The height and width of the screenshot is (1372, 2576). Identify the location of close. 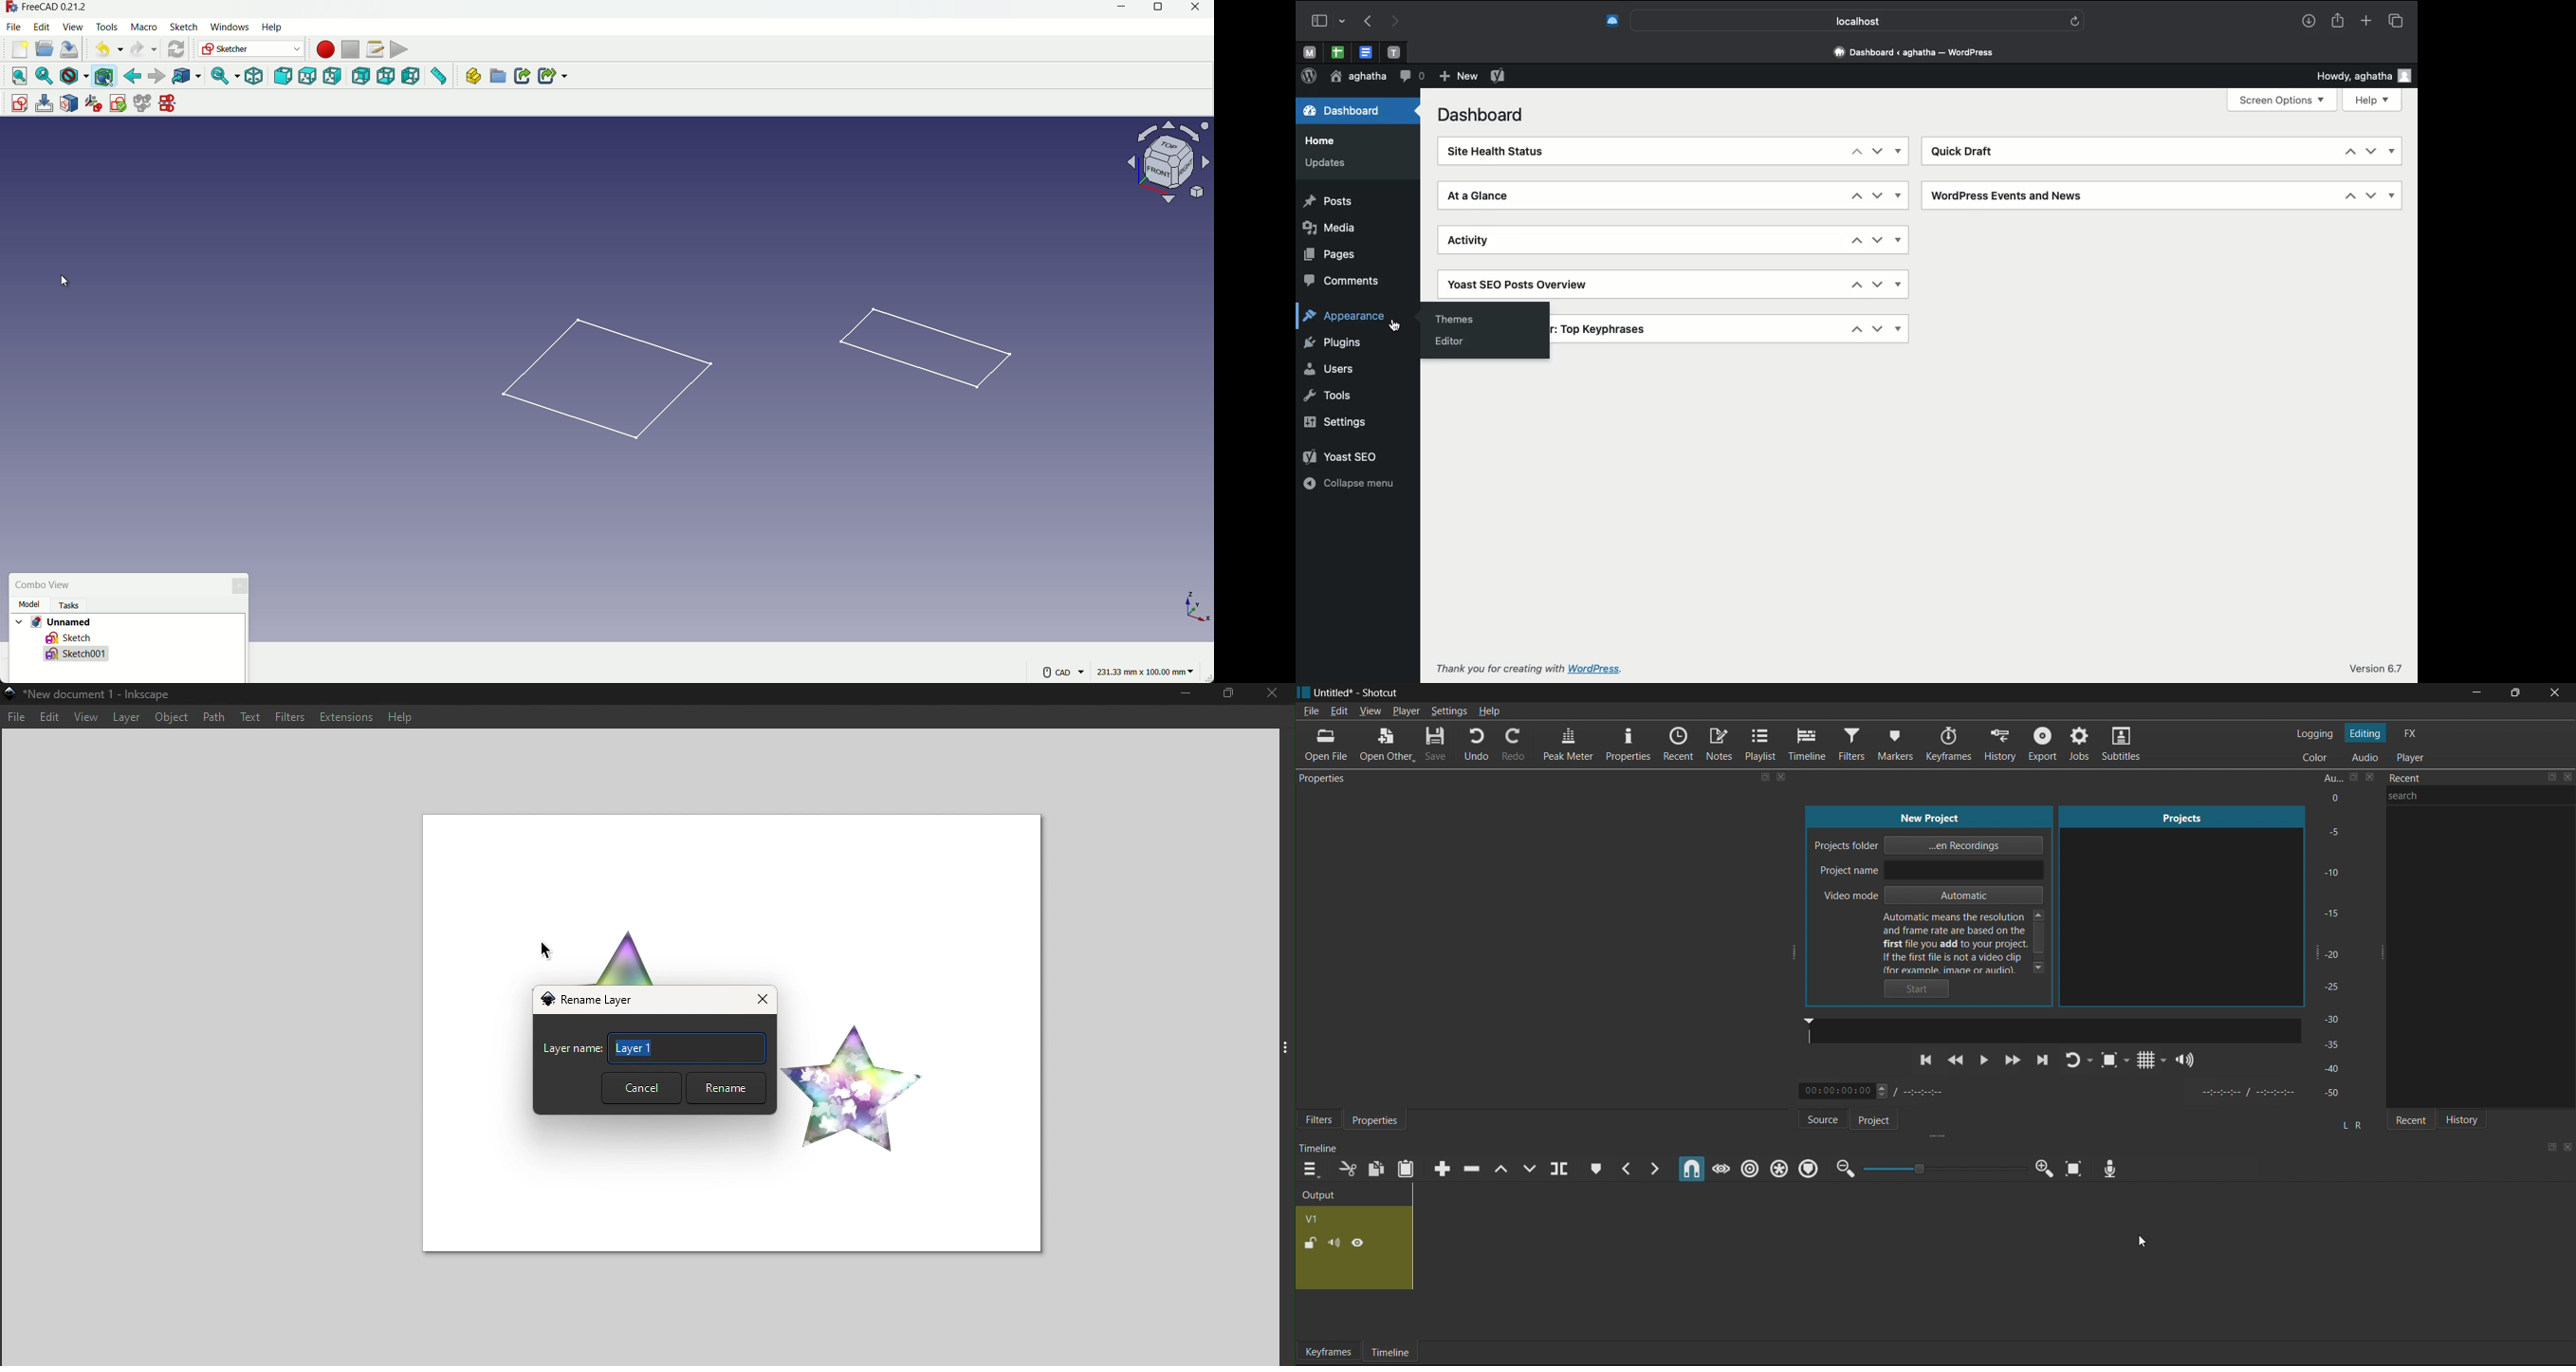
(1276, 695).